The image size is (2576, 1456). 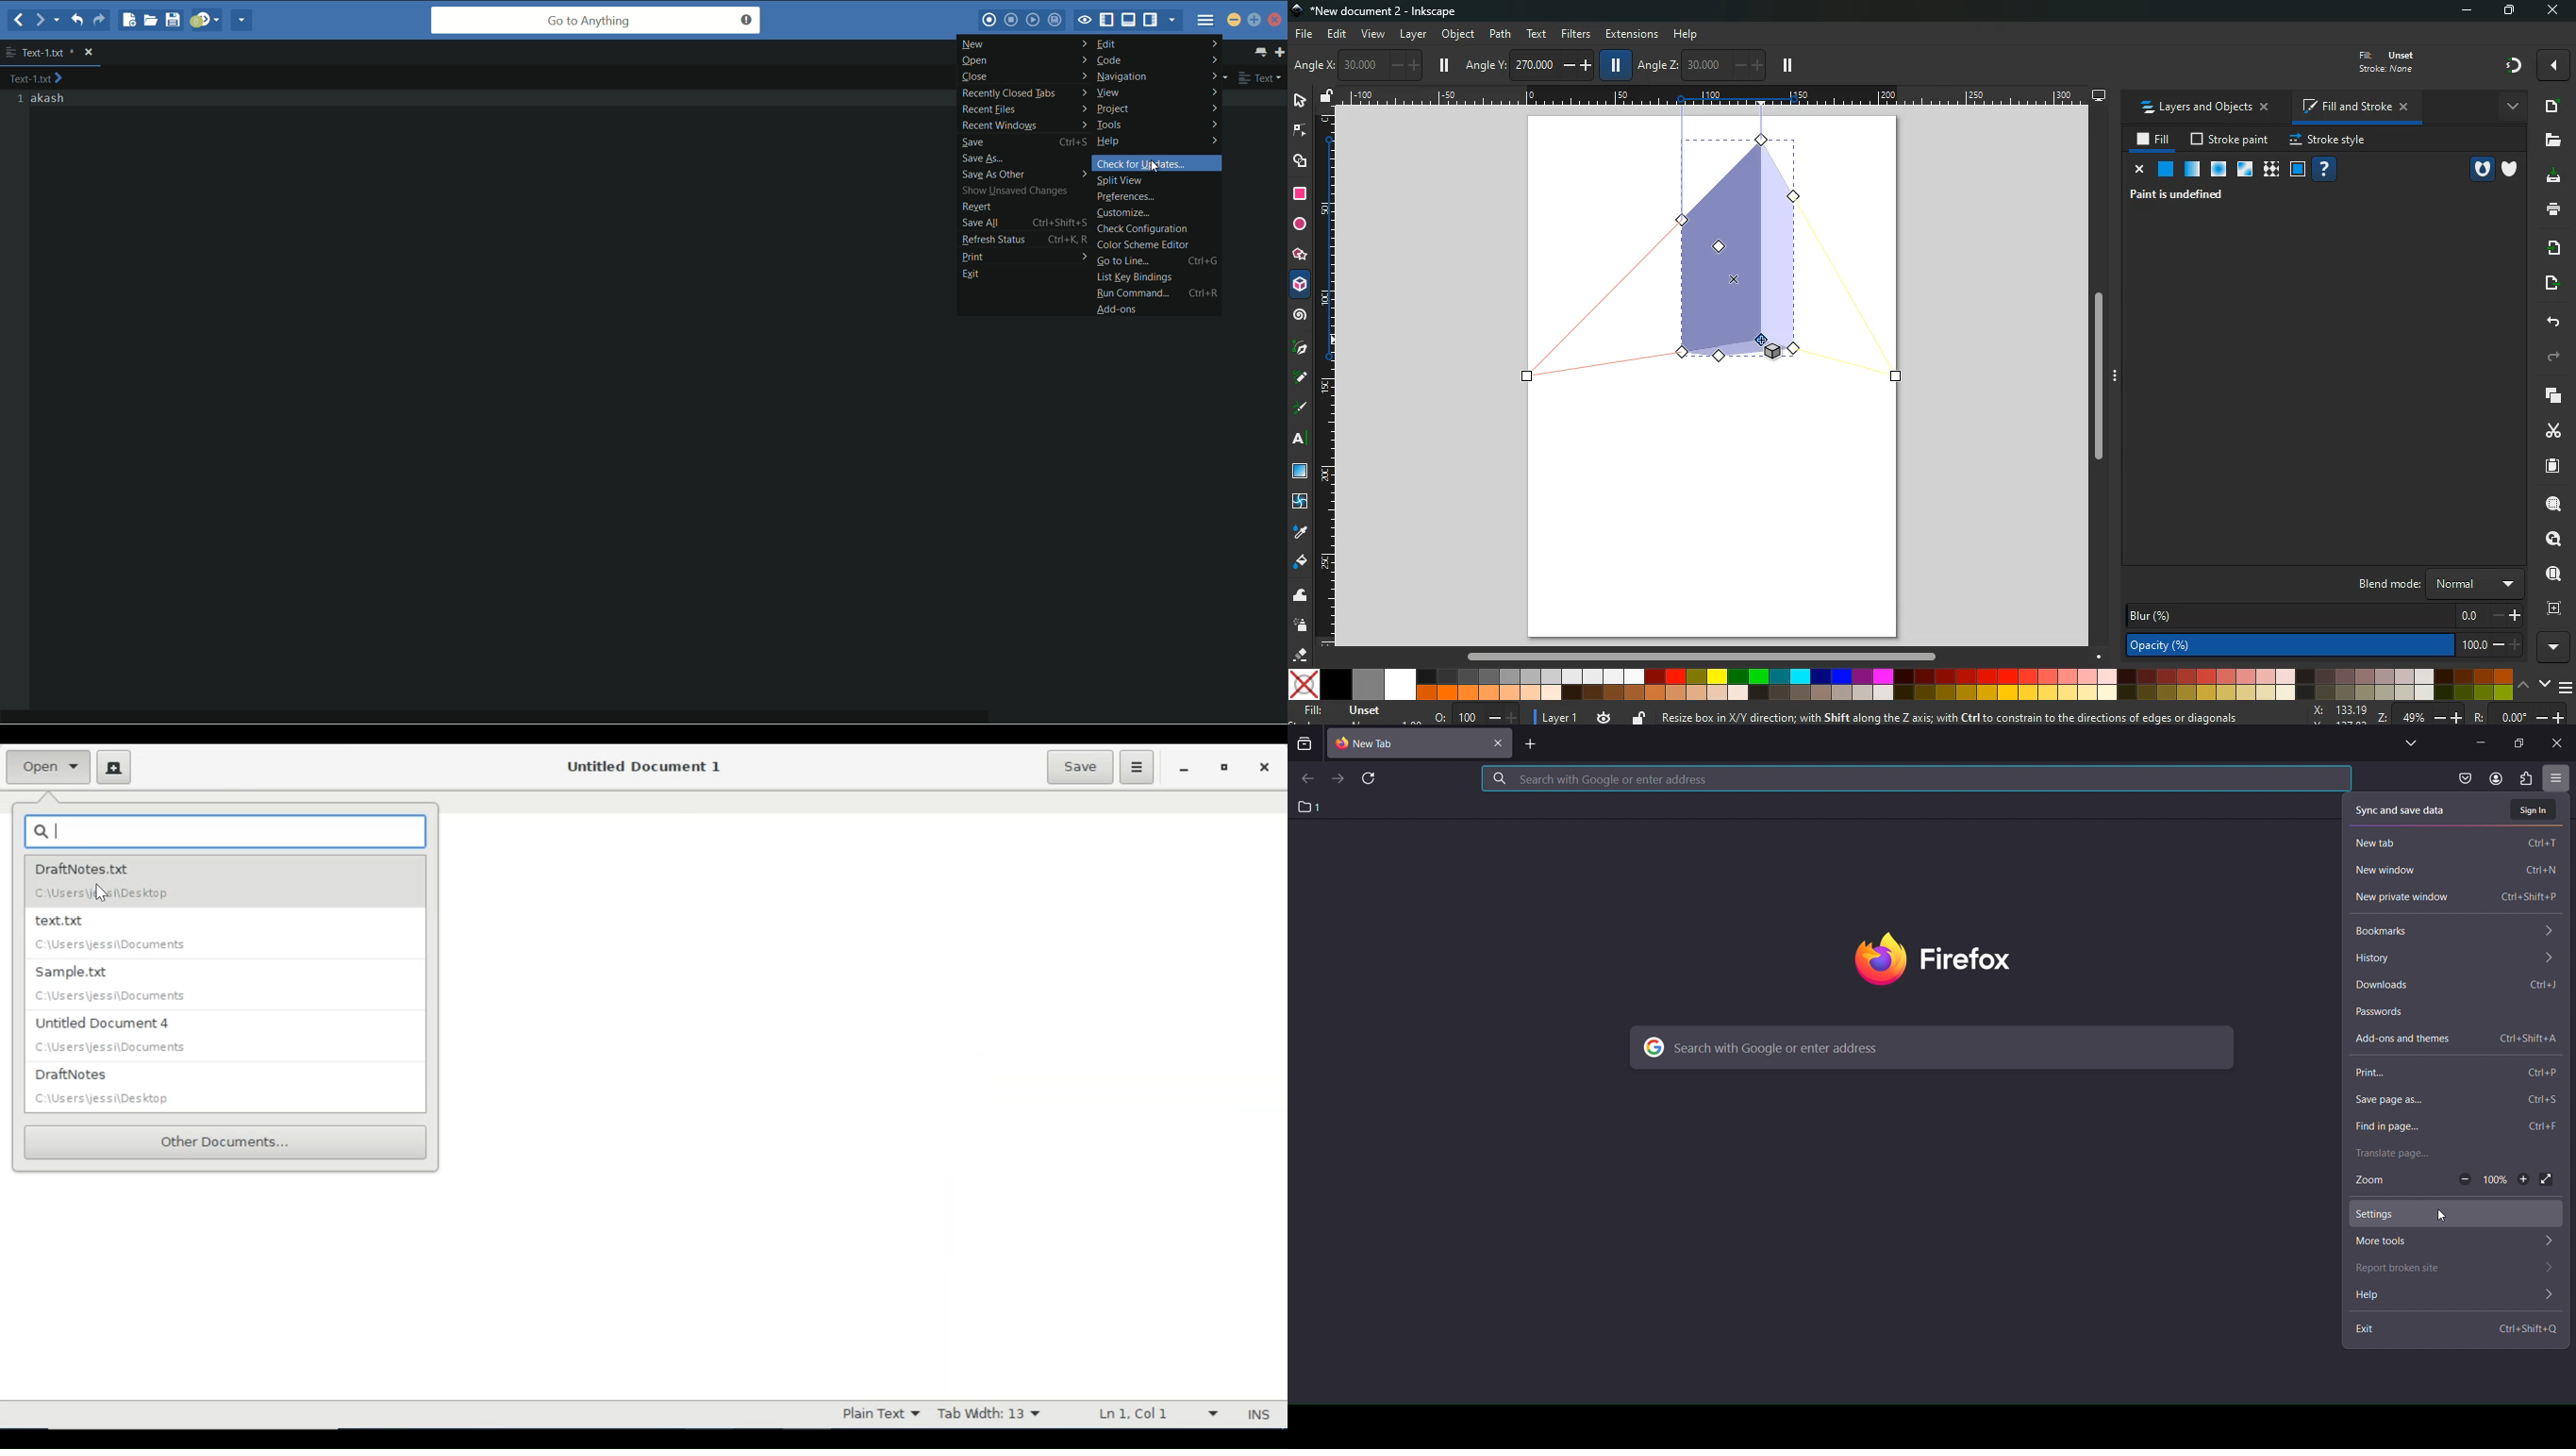 What do you see at coordinates (1301, 597) in the screenshot?
I see `wave` at bounding box center [1301, 597].